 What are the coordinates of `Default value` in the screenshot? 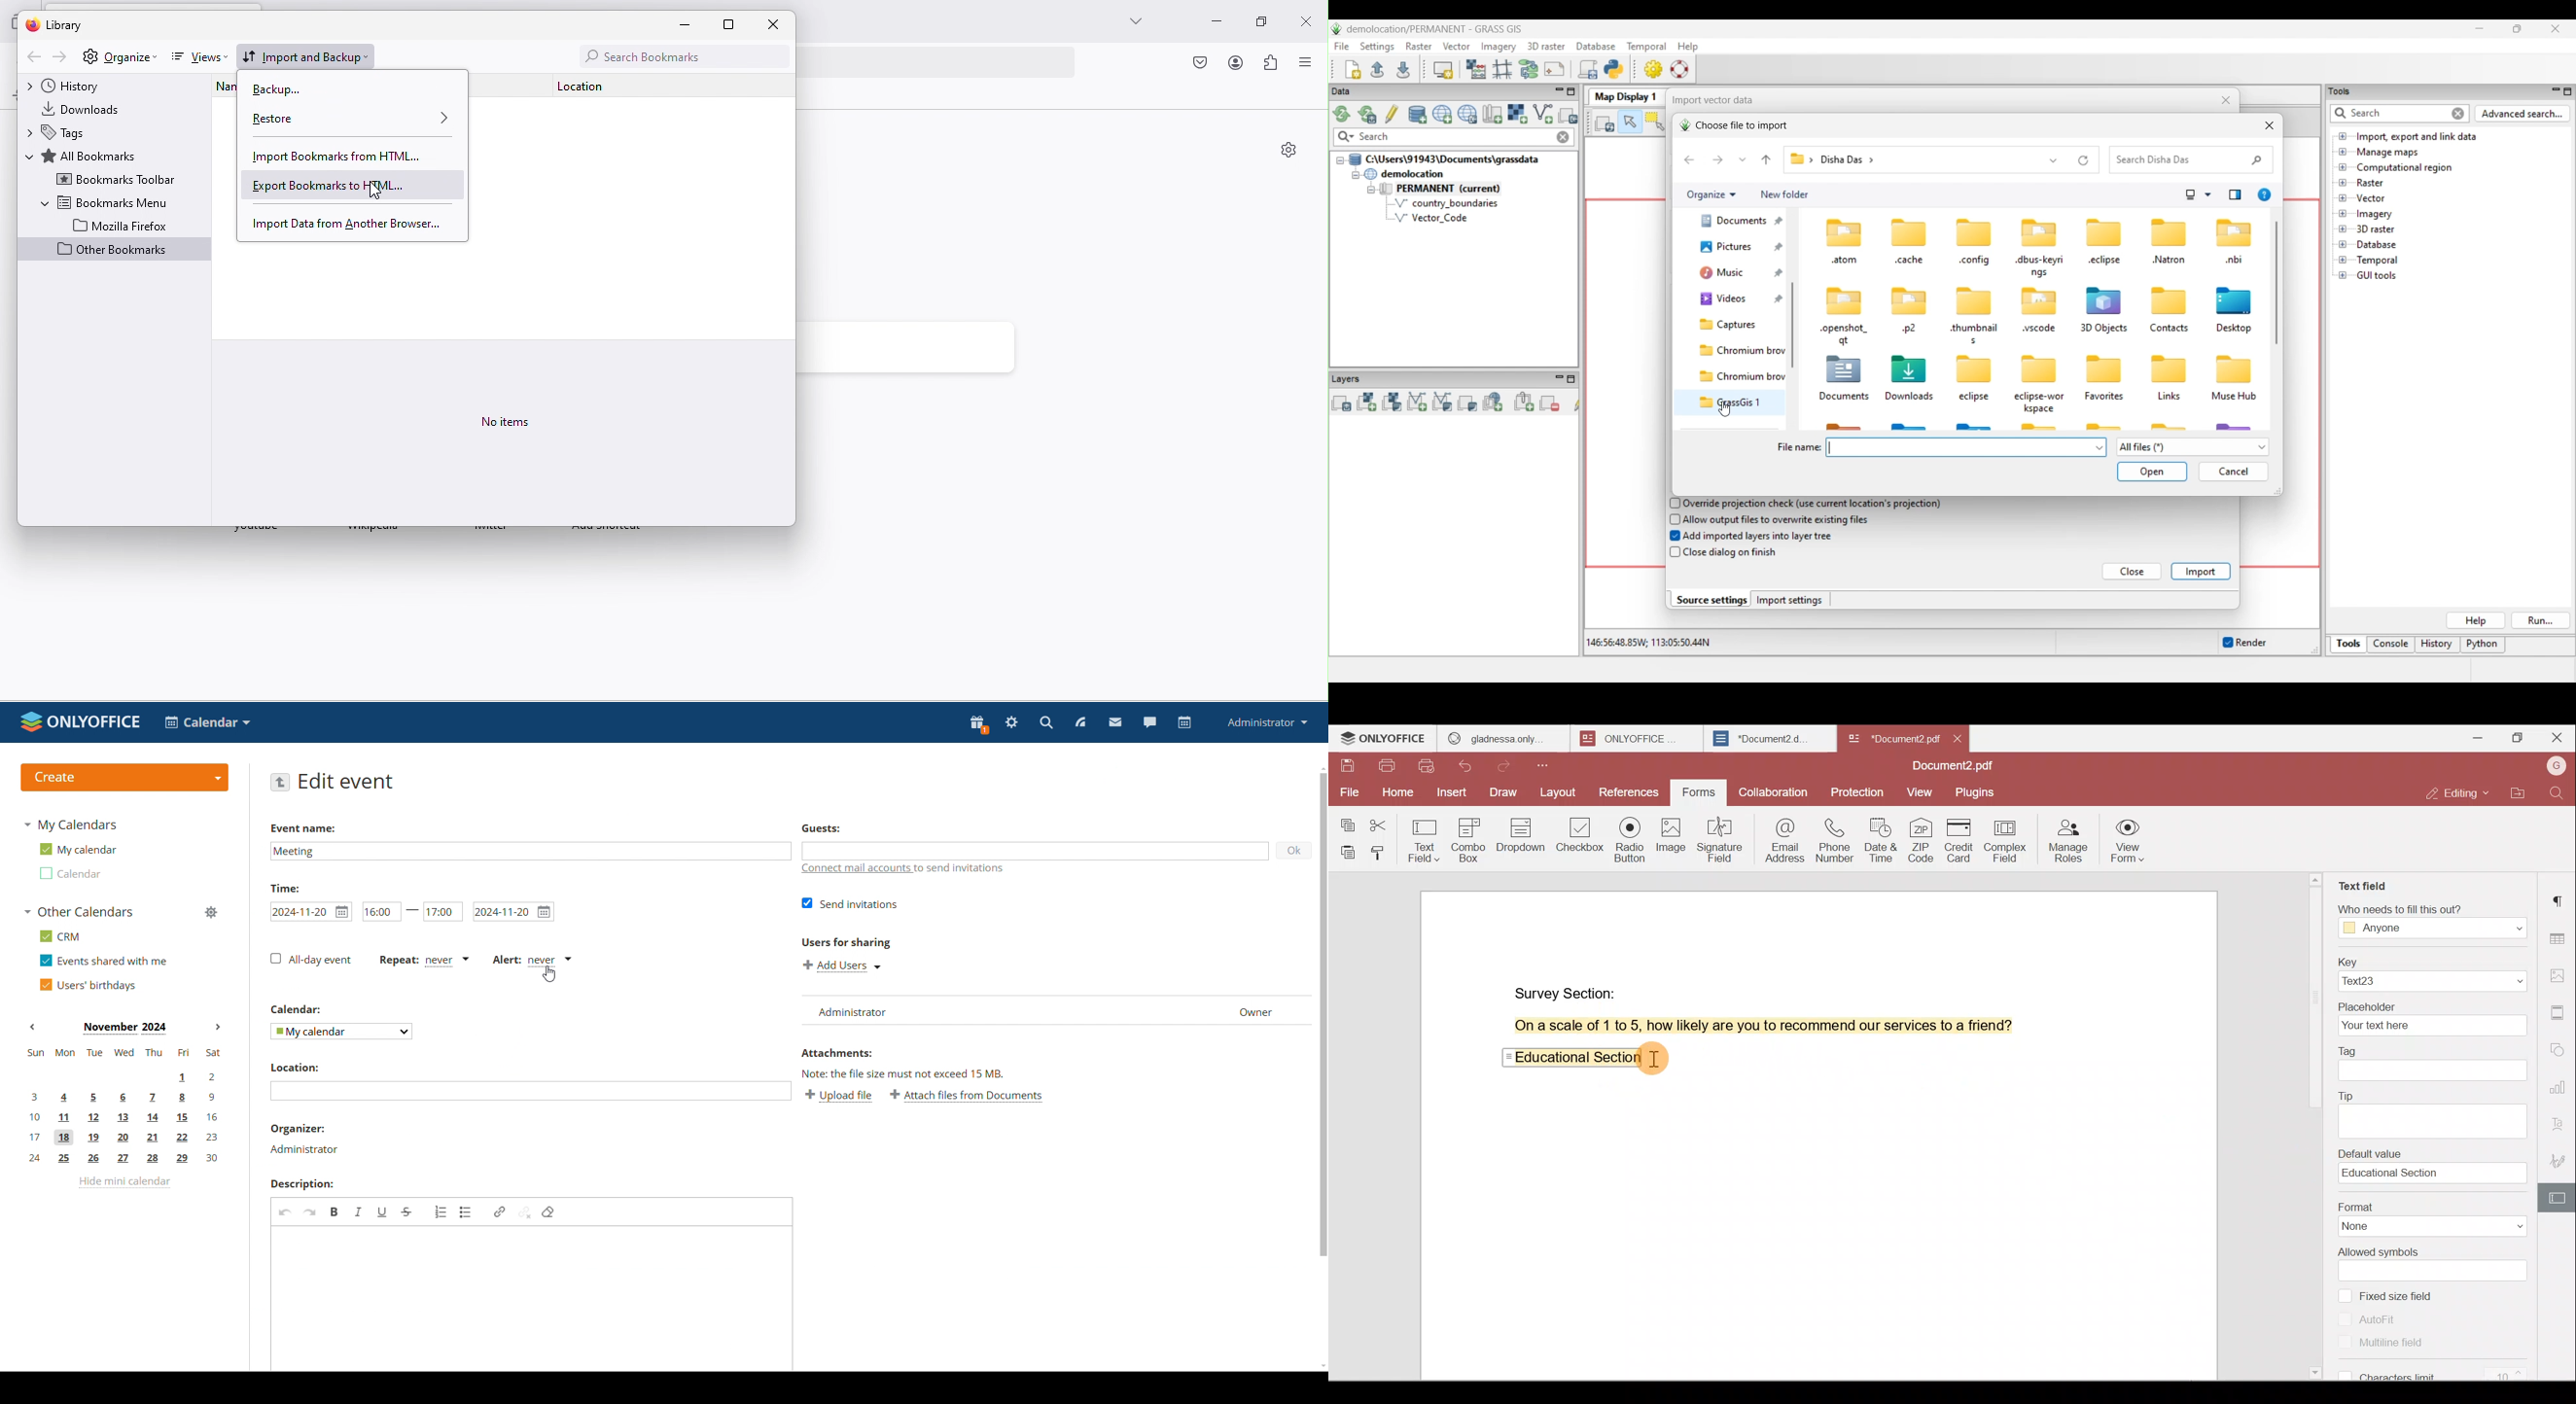 It's located at (2437, 1165).